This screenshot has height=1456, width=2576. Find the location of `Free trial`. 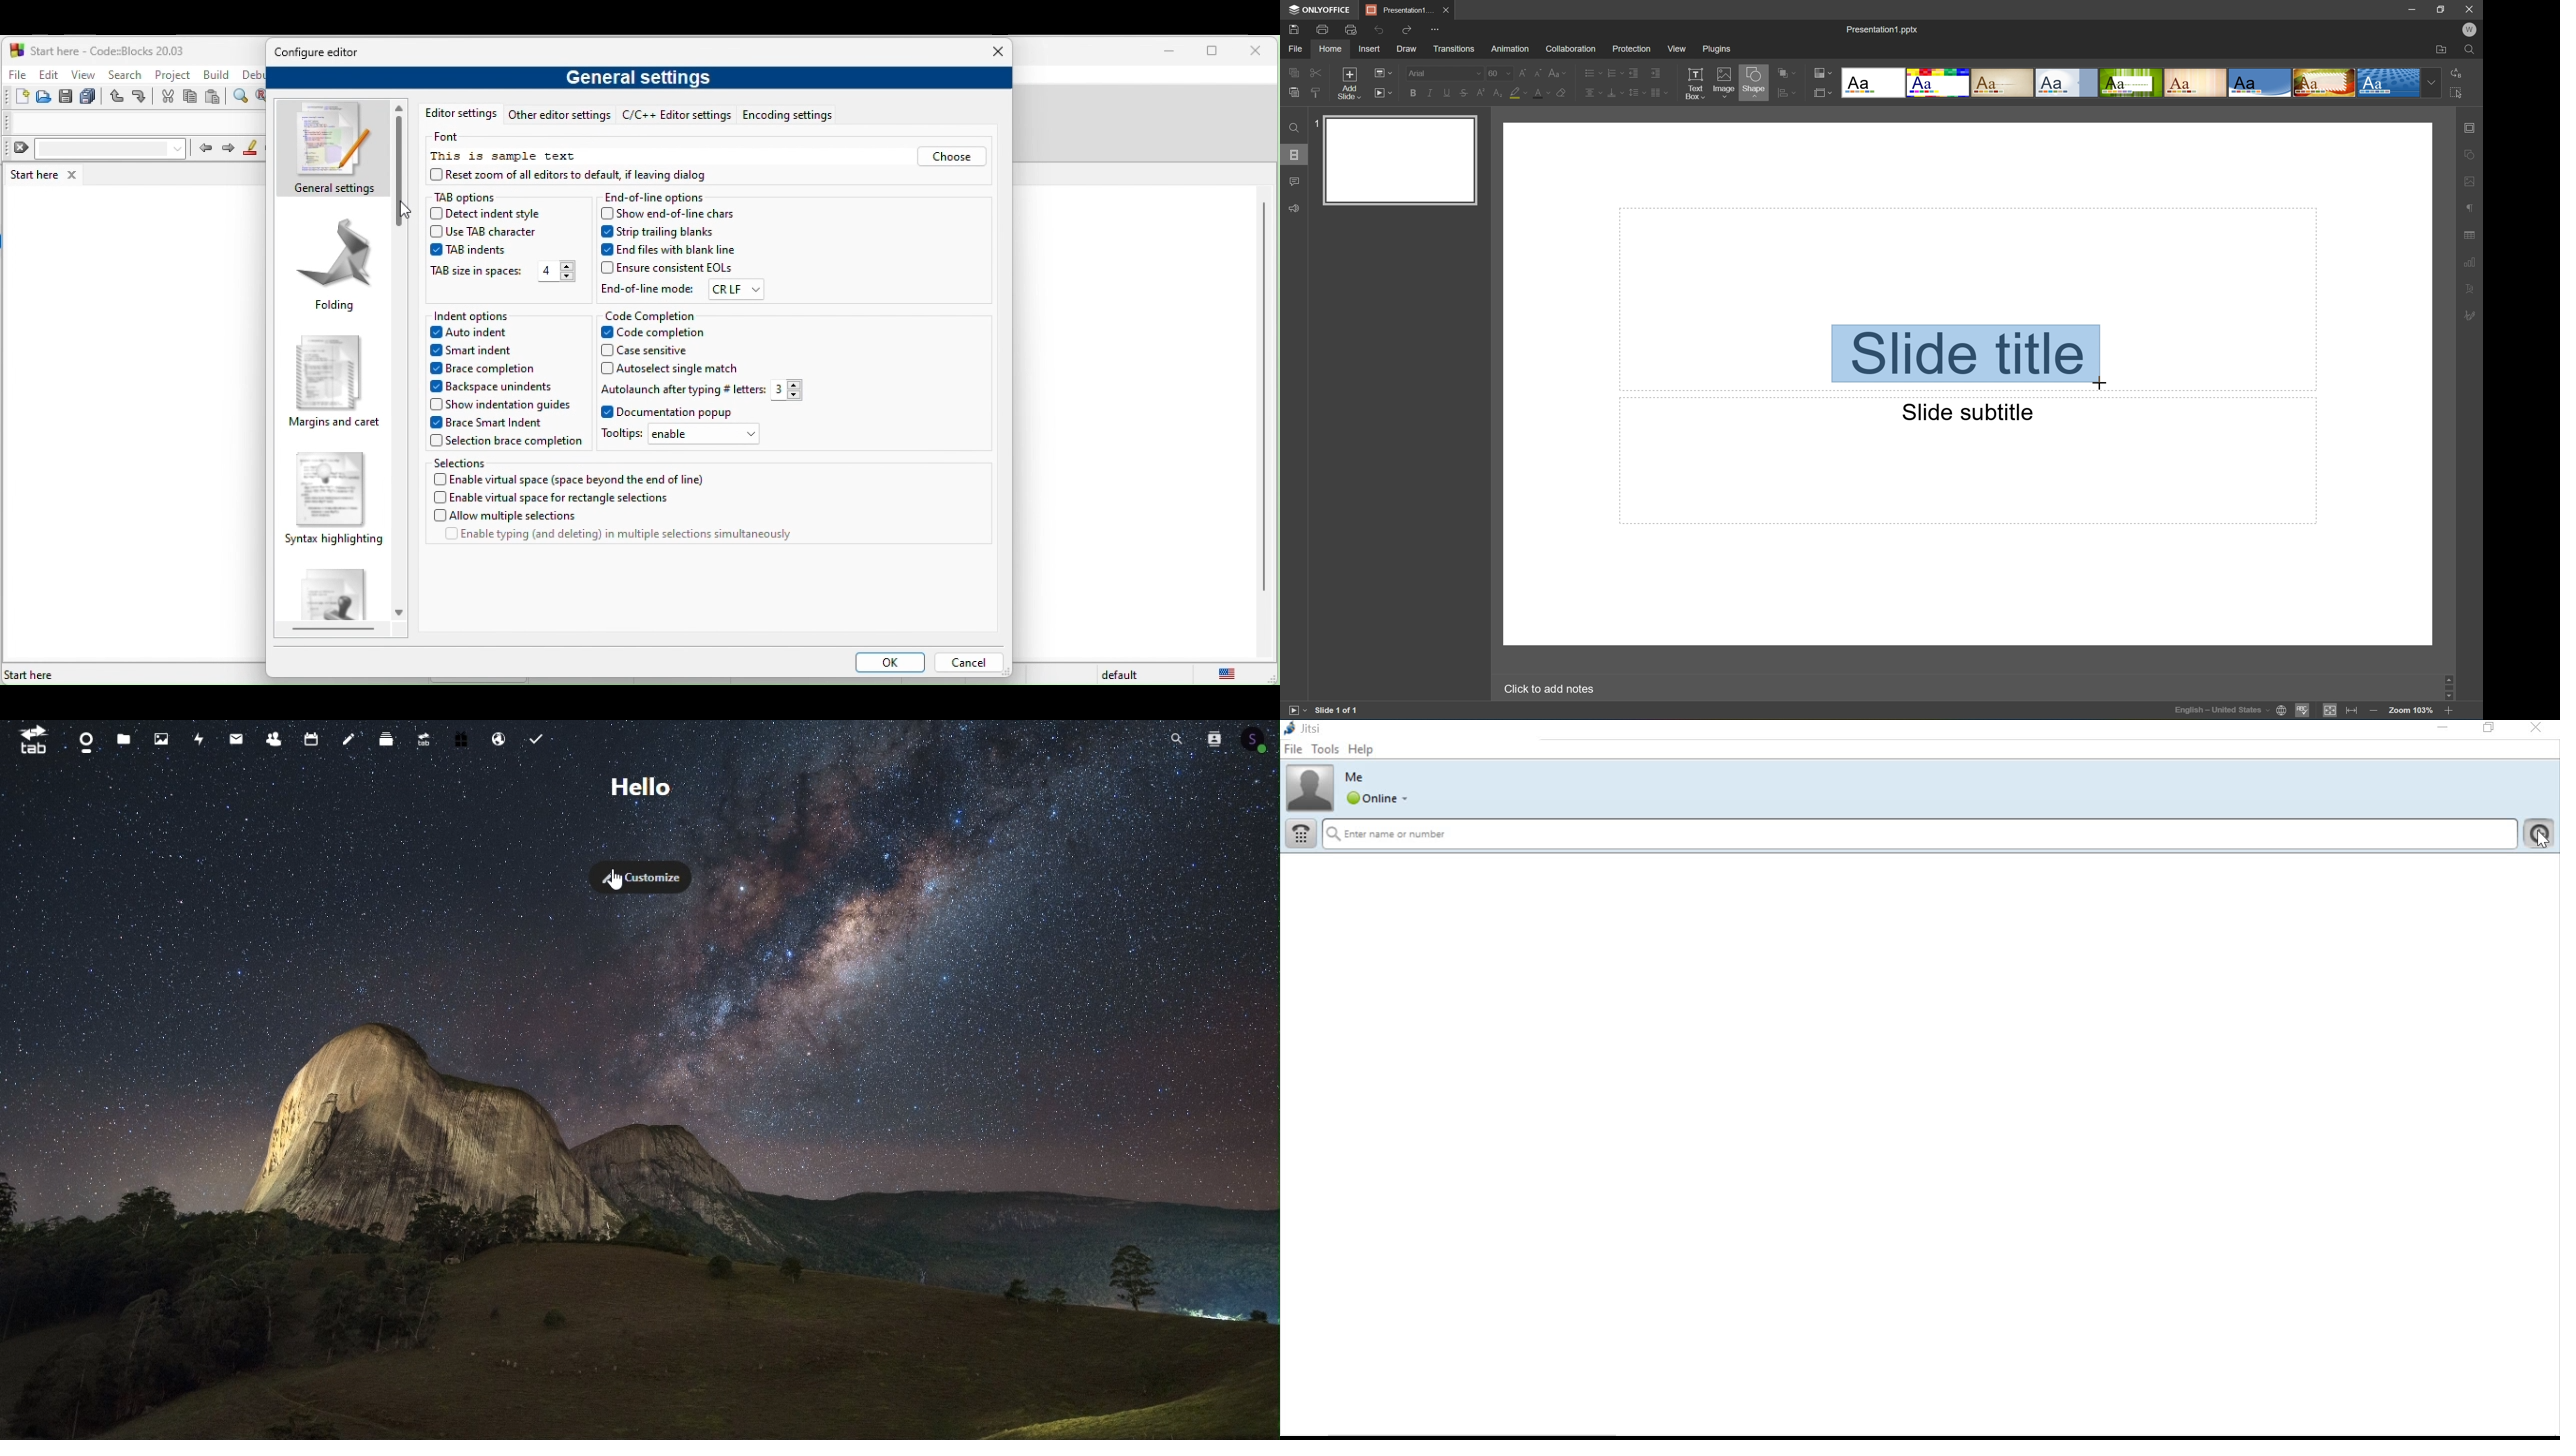

Free trial is located at coordinates (460, 737).